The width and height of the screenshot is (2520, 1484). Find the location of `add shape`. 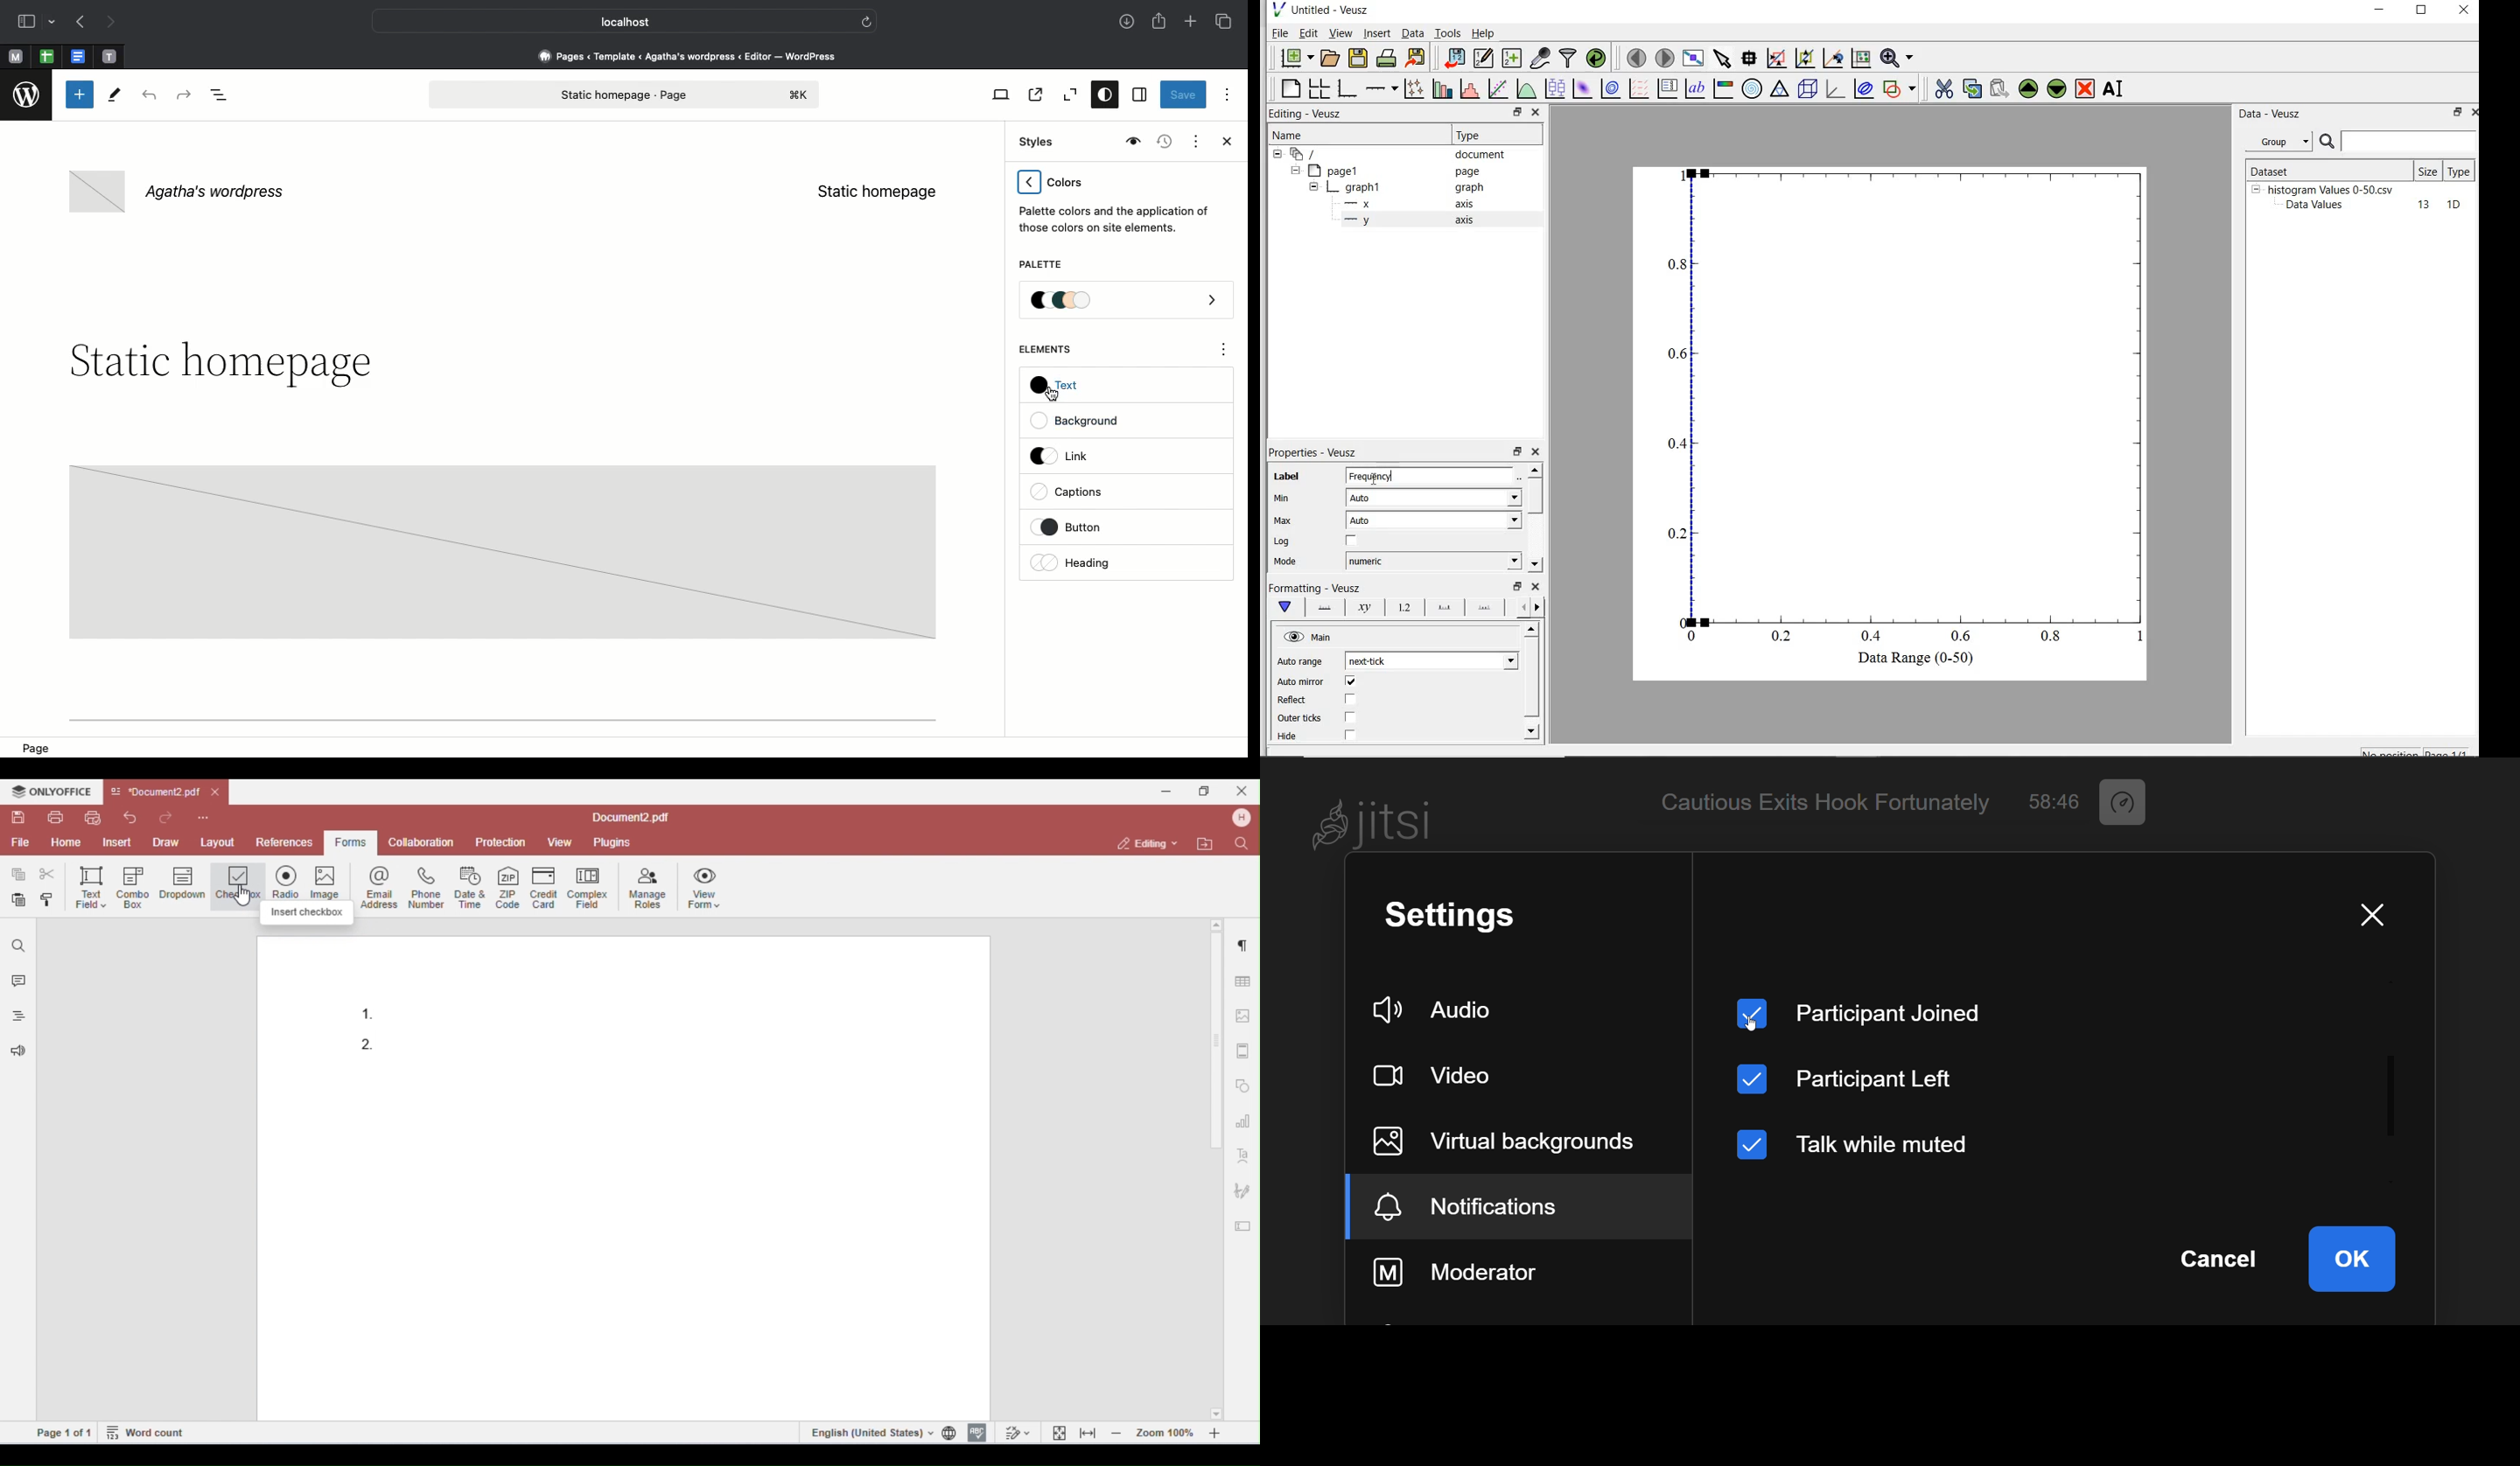

add shape is located at coordinates (1900, 90).